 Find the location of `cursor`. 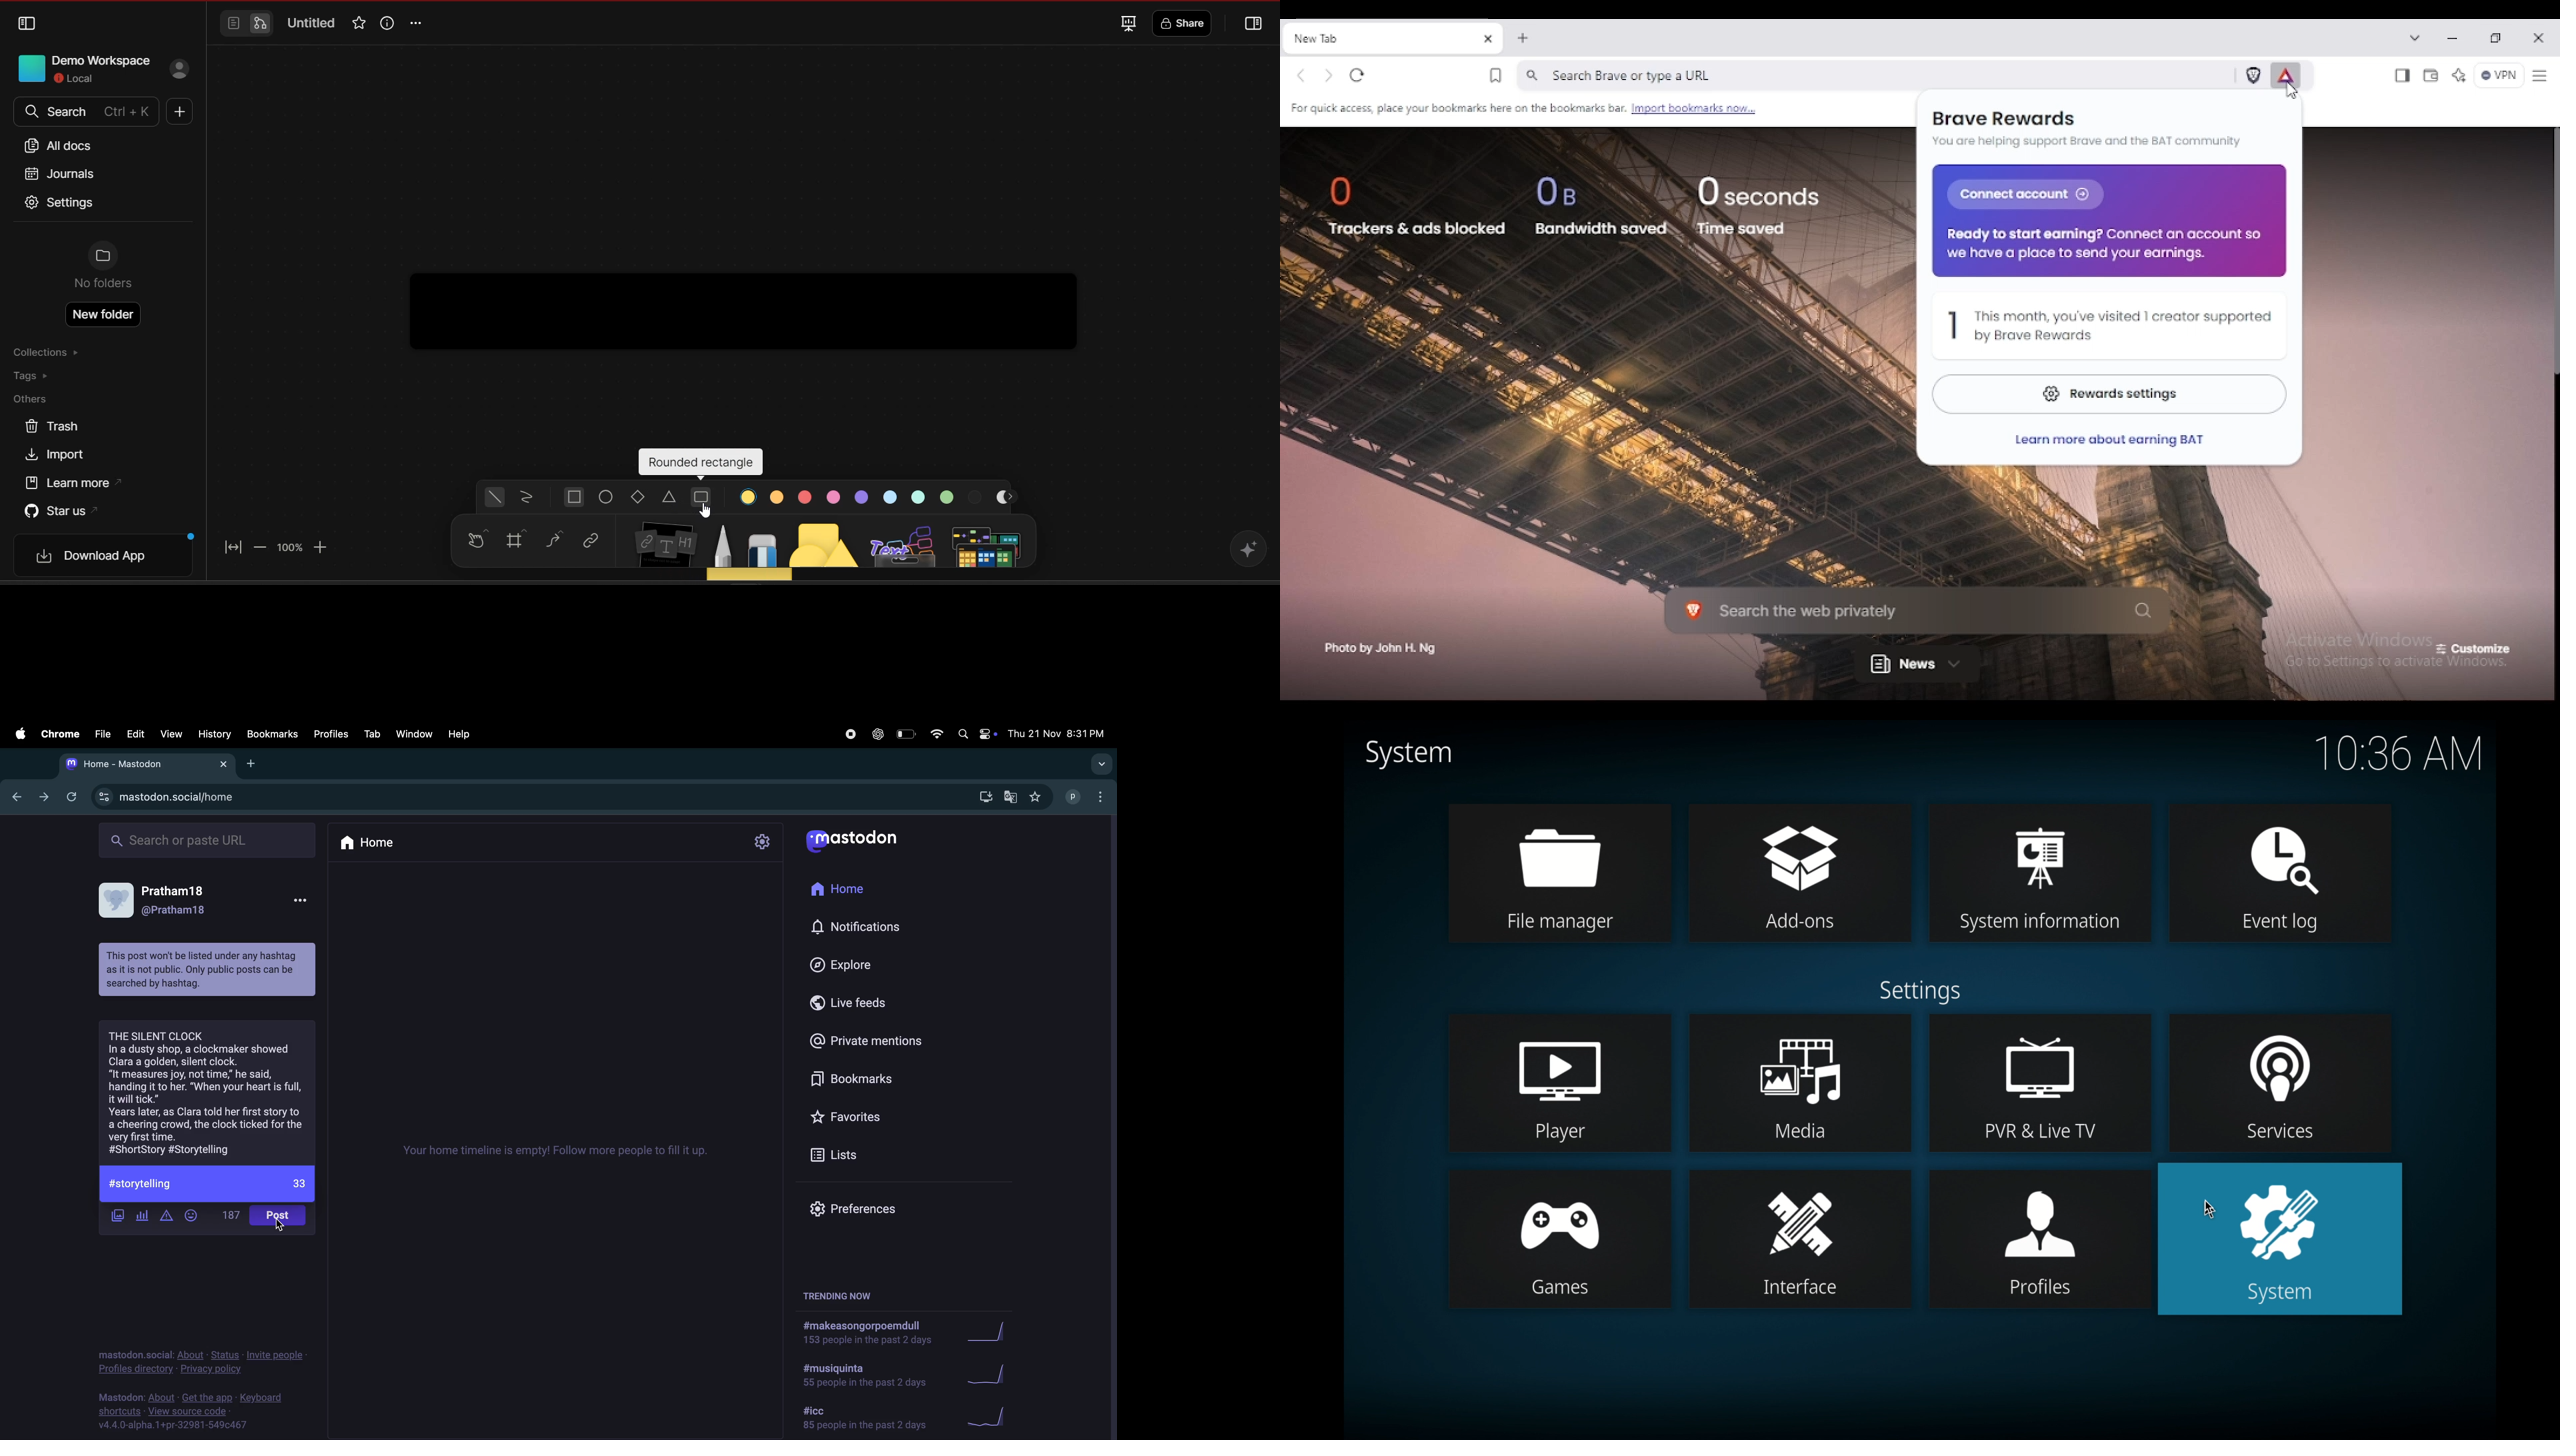

cursor is located at coordinates (279, 1229).